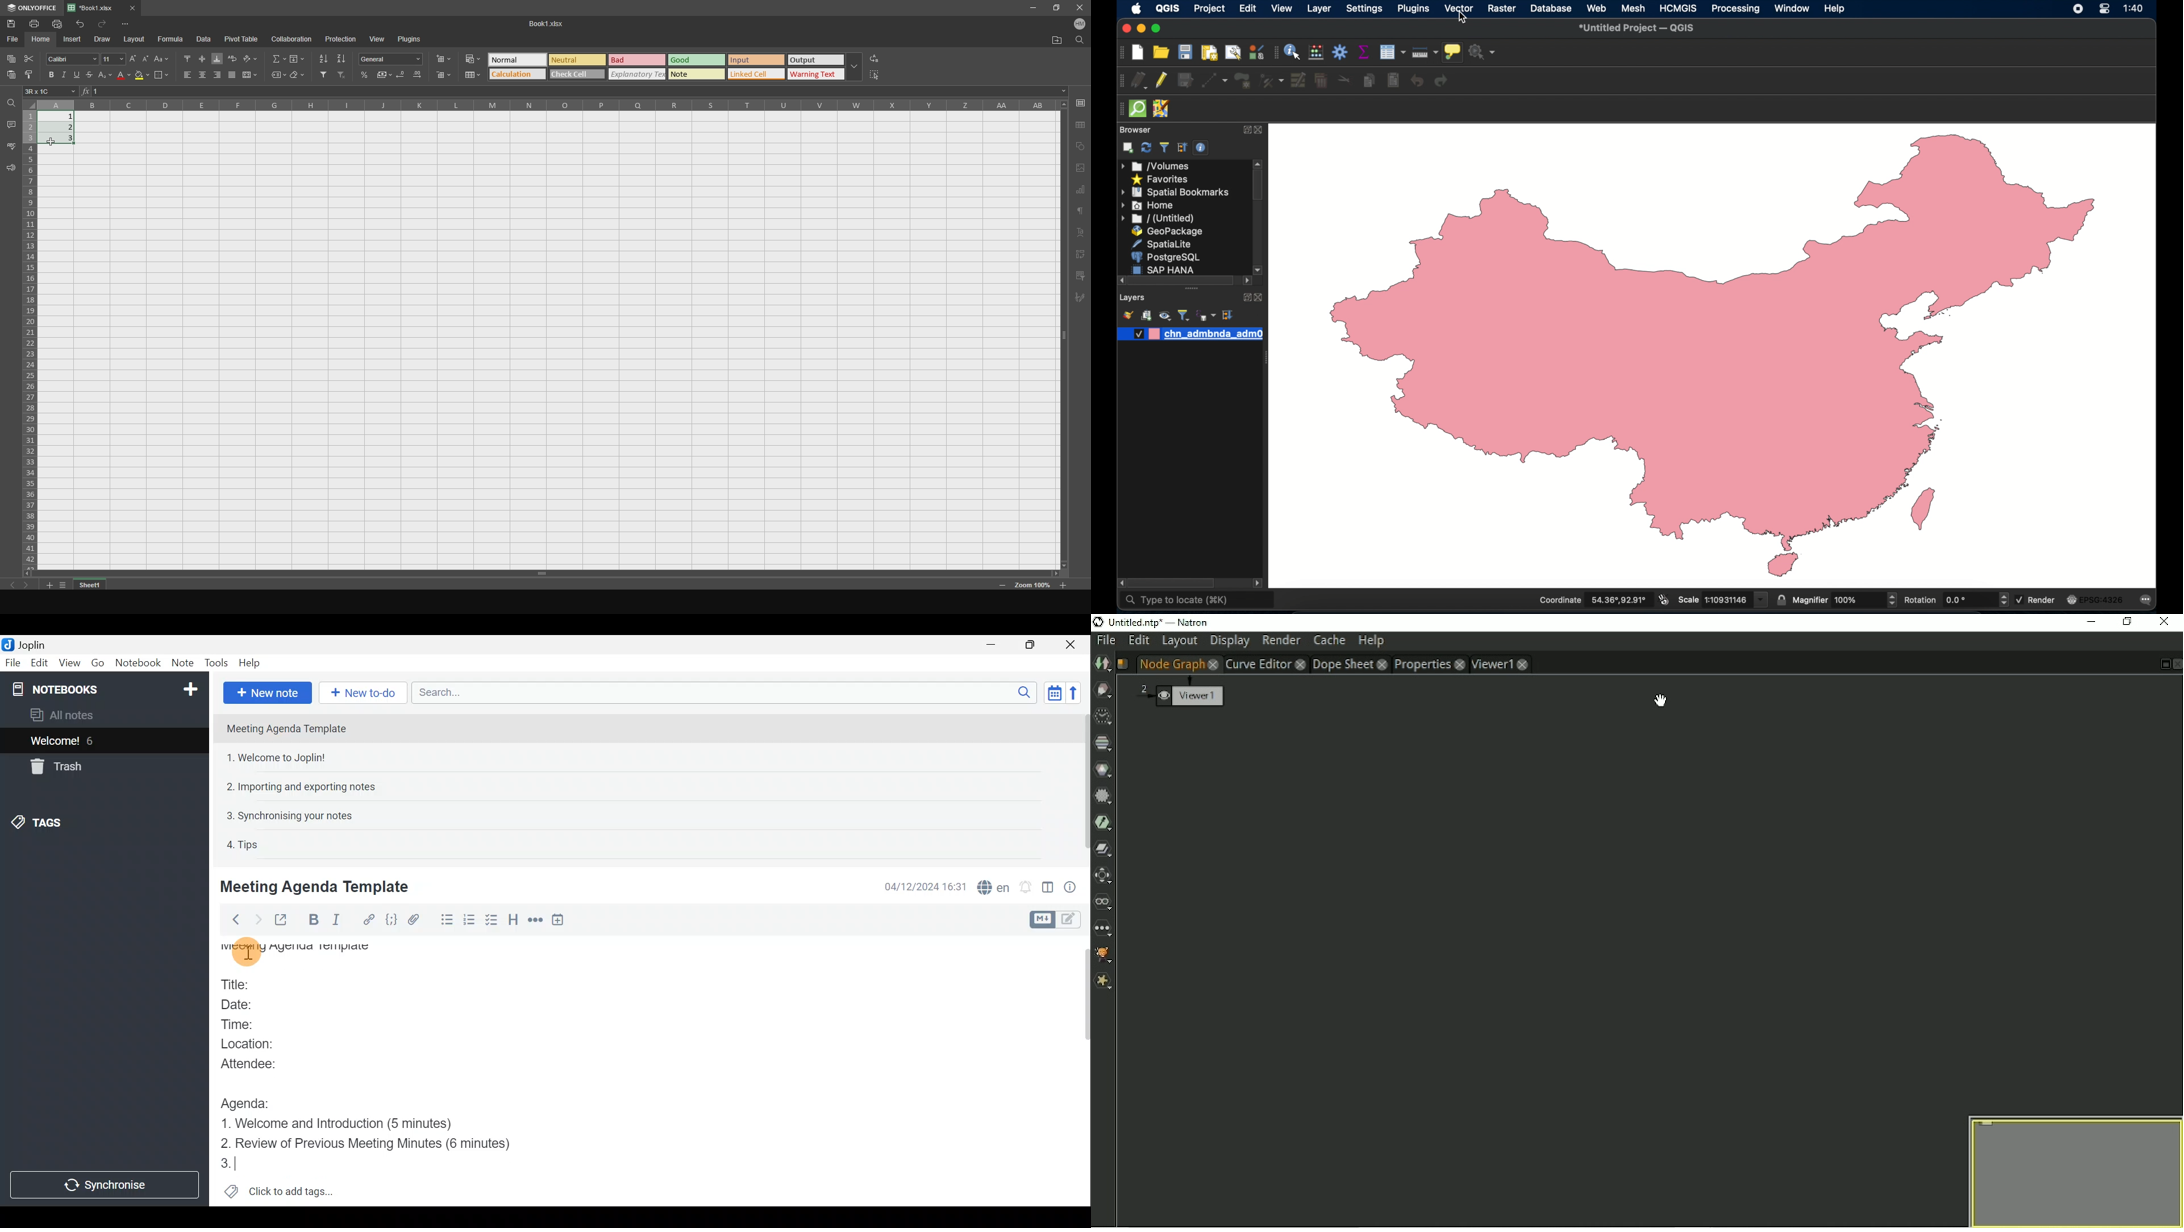 The height and width of the screenshot is (1232, 2184). I want to click on sheet, so click(92, 584).